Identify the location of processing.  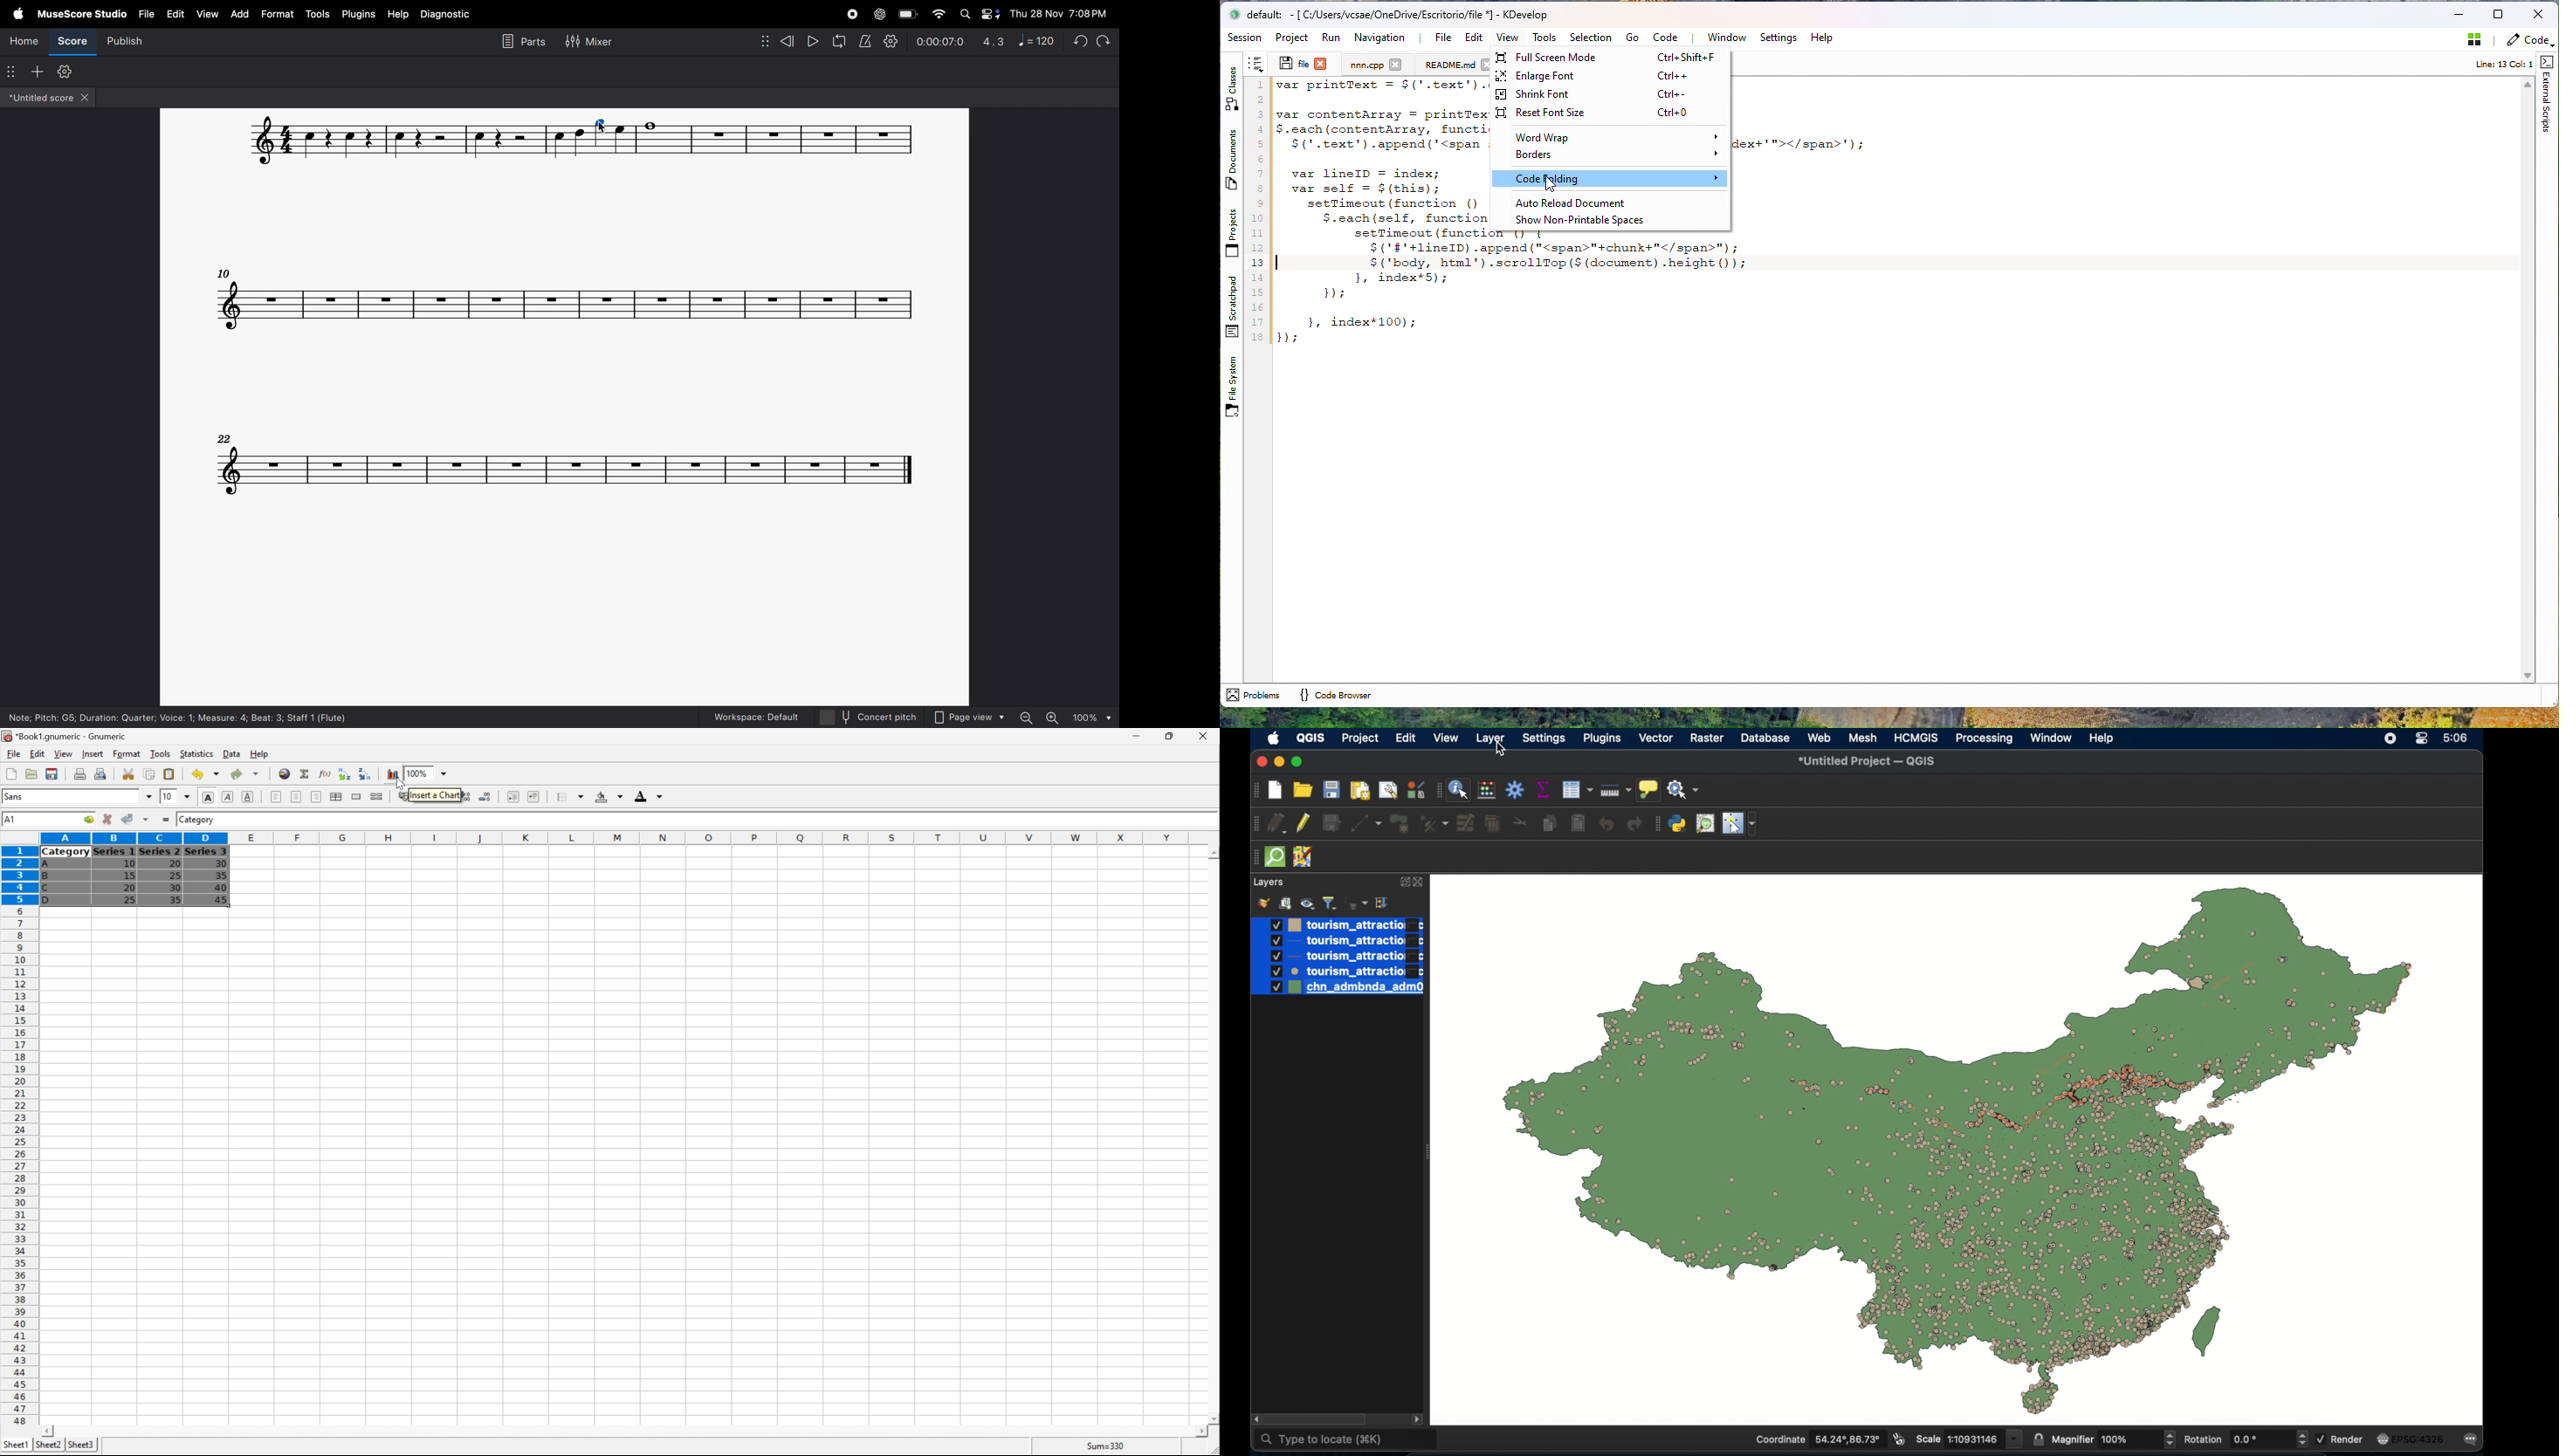
(1984, 739).